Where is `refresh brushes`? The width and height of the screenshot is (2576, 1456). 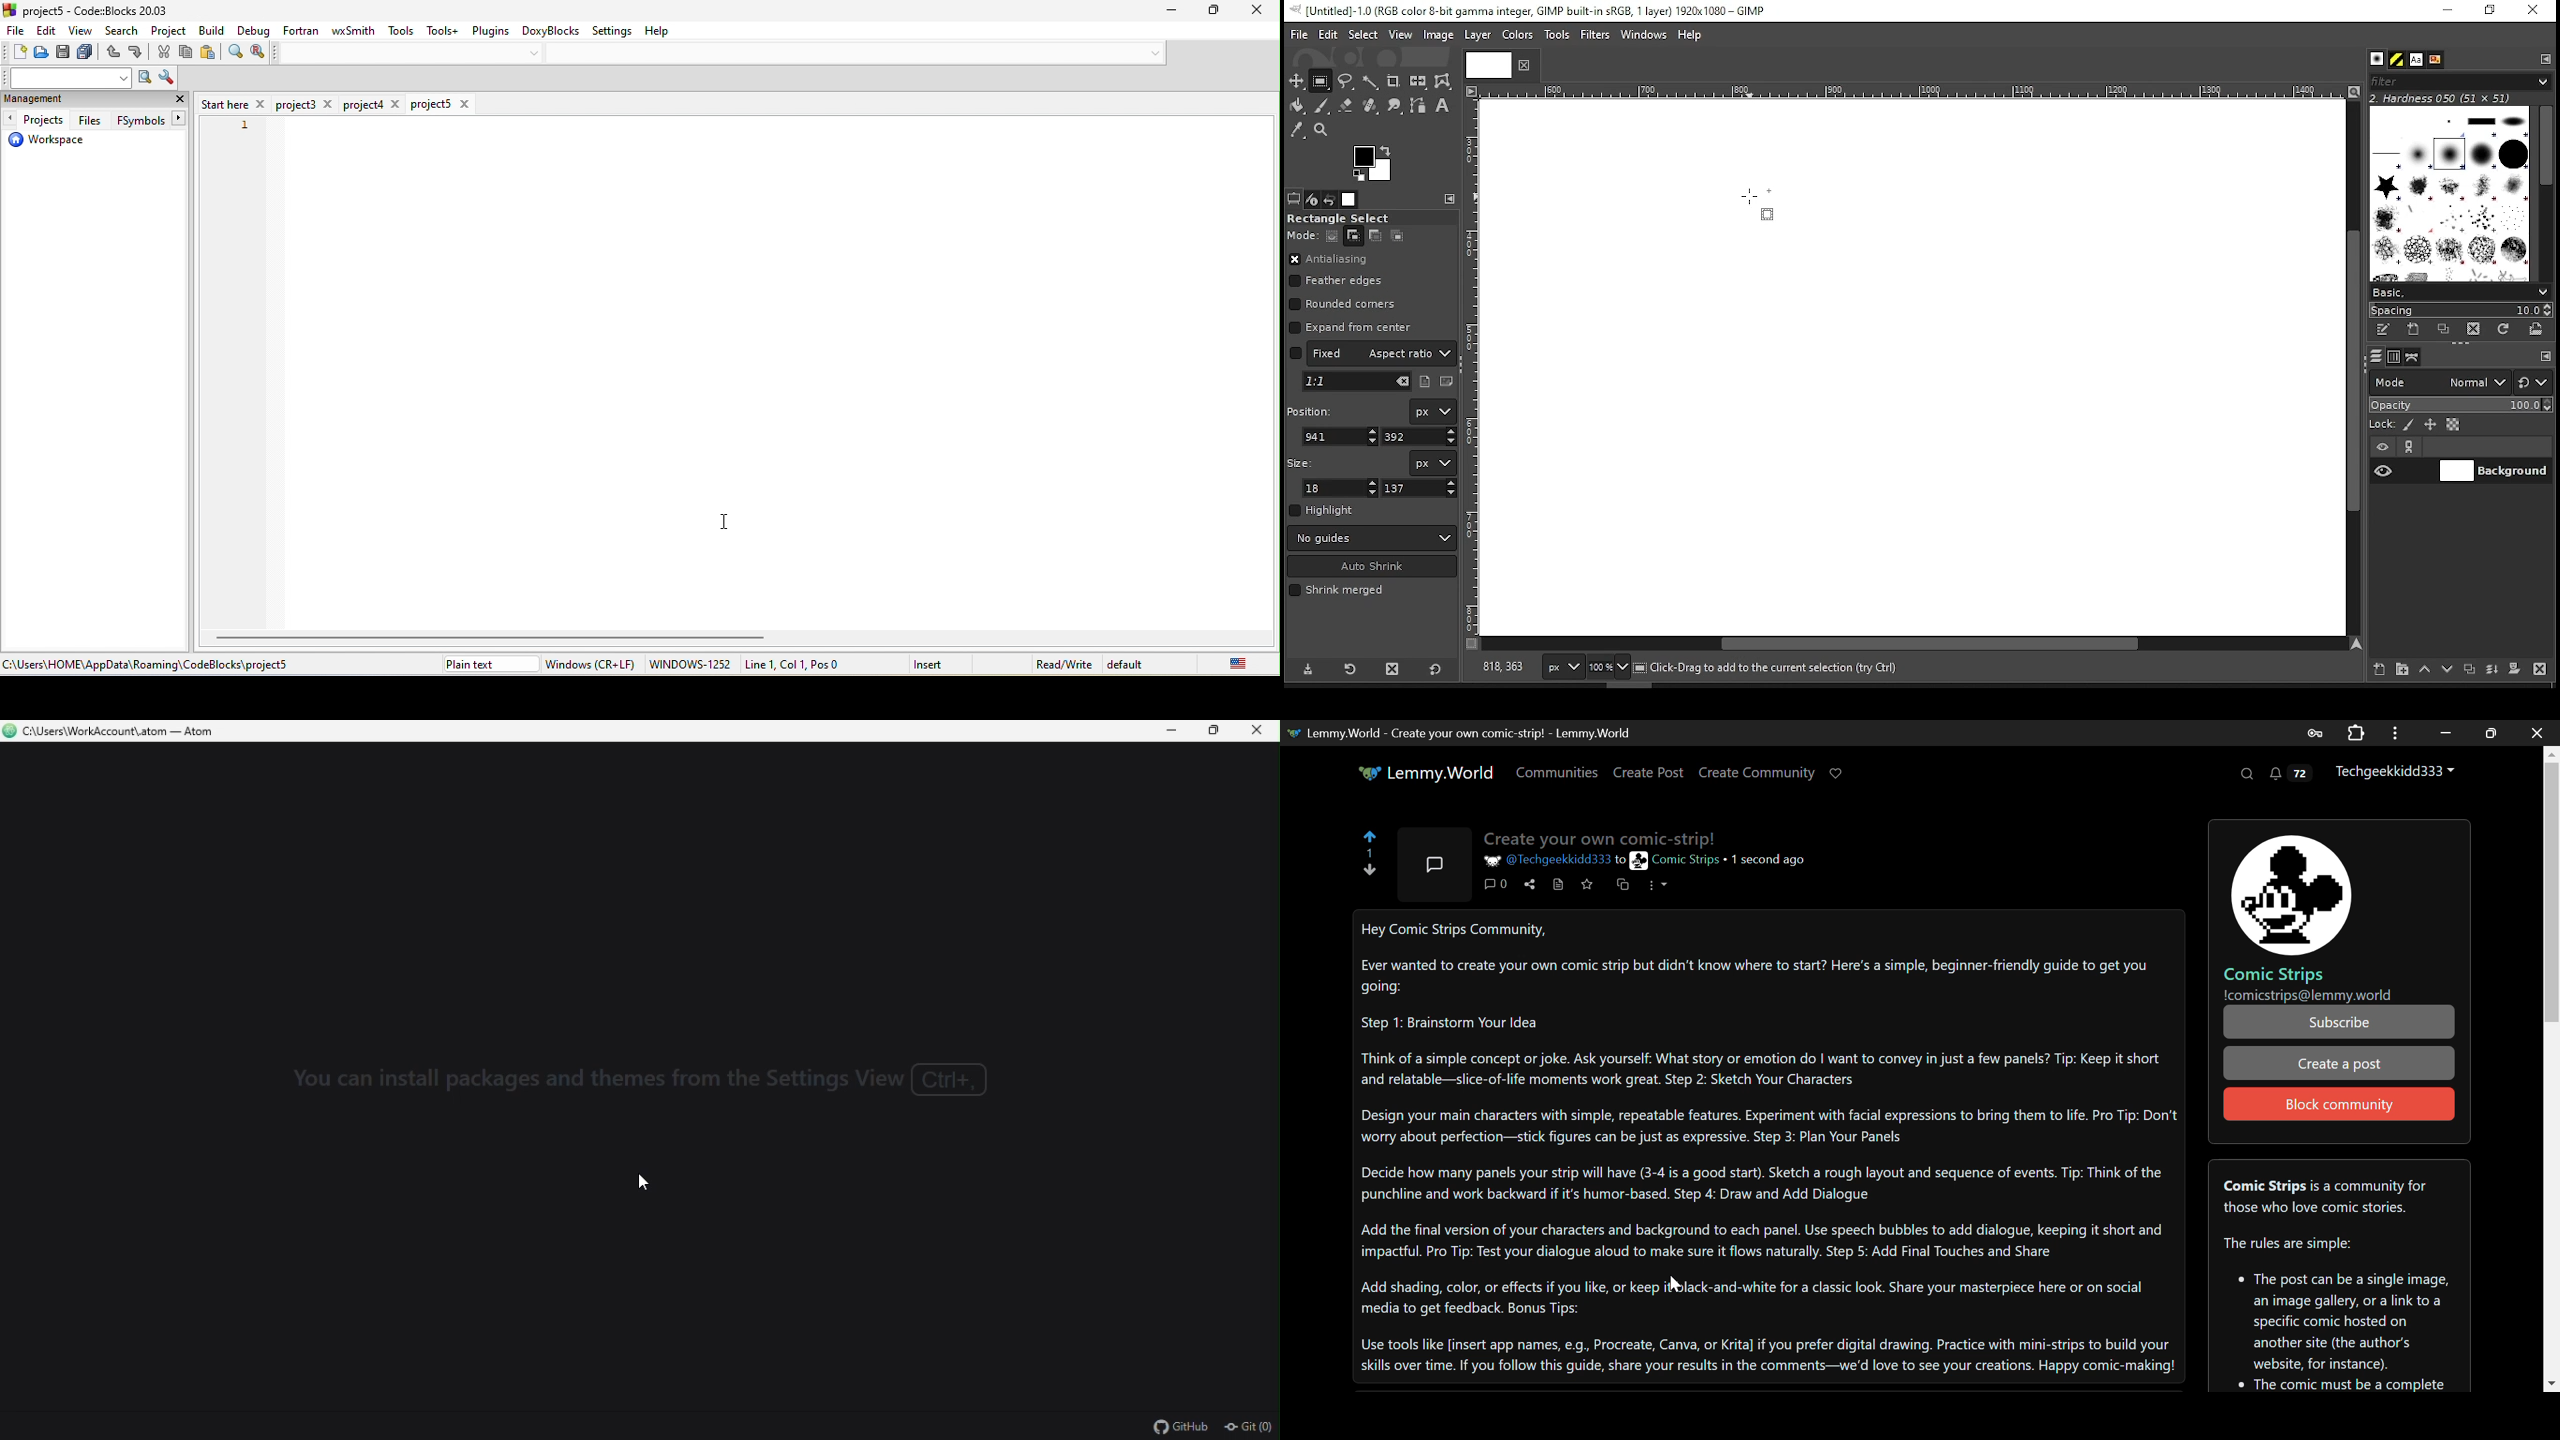
refresh brushes is located at coordinates (2502, 331).